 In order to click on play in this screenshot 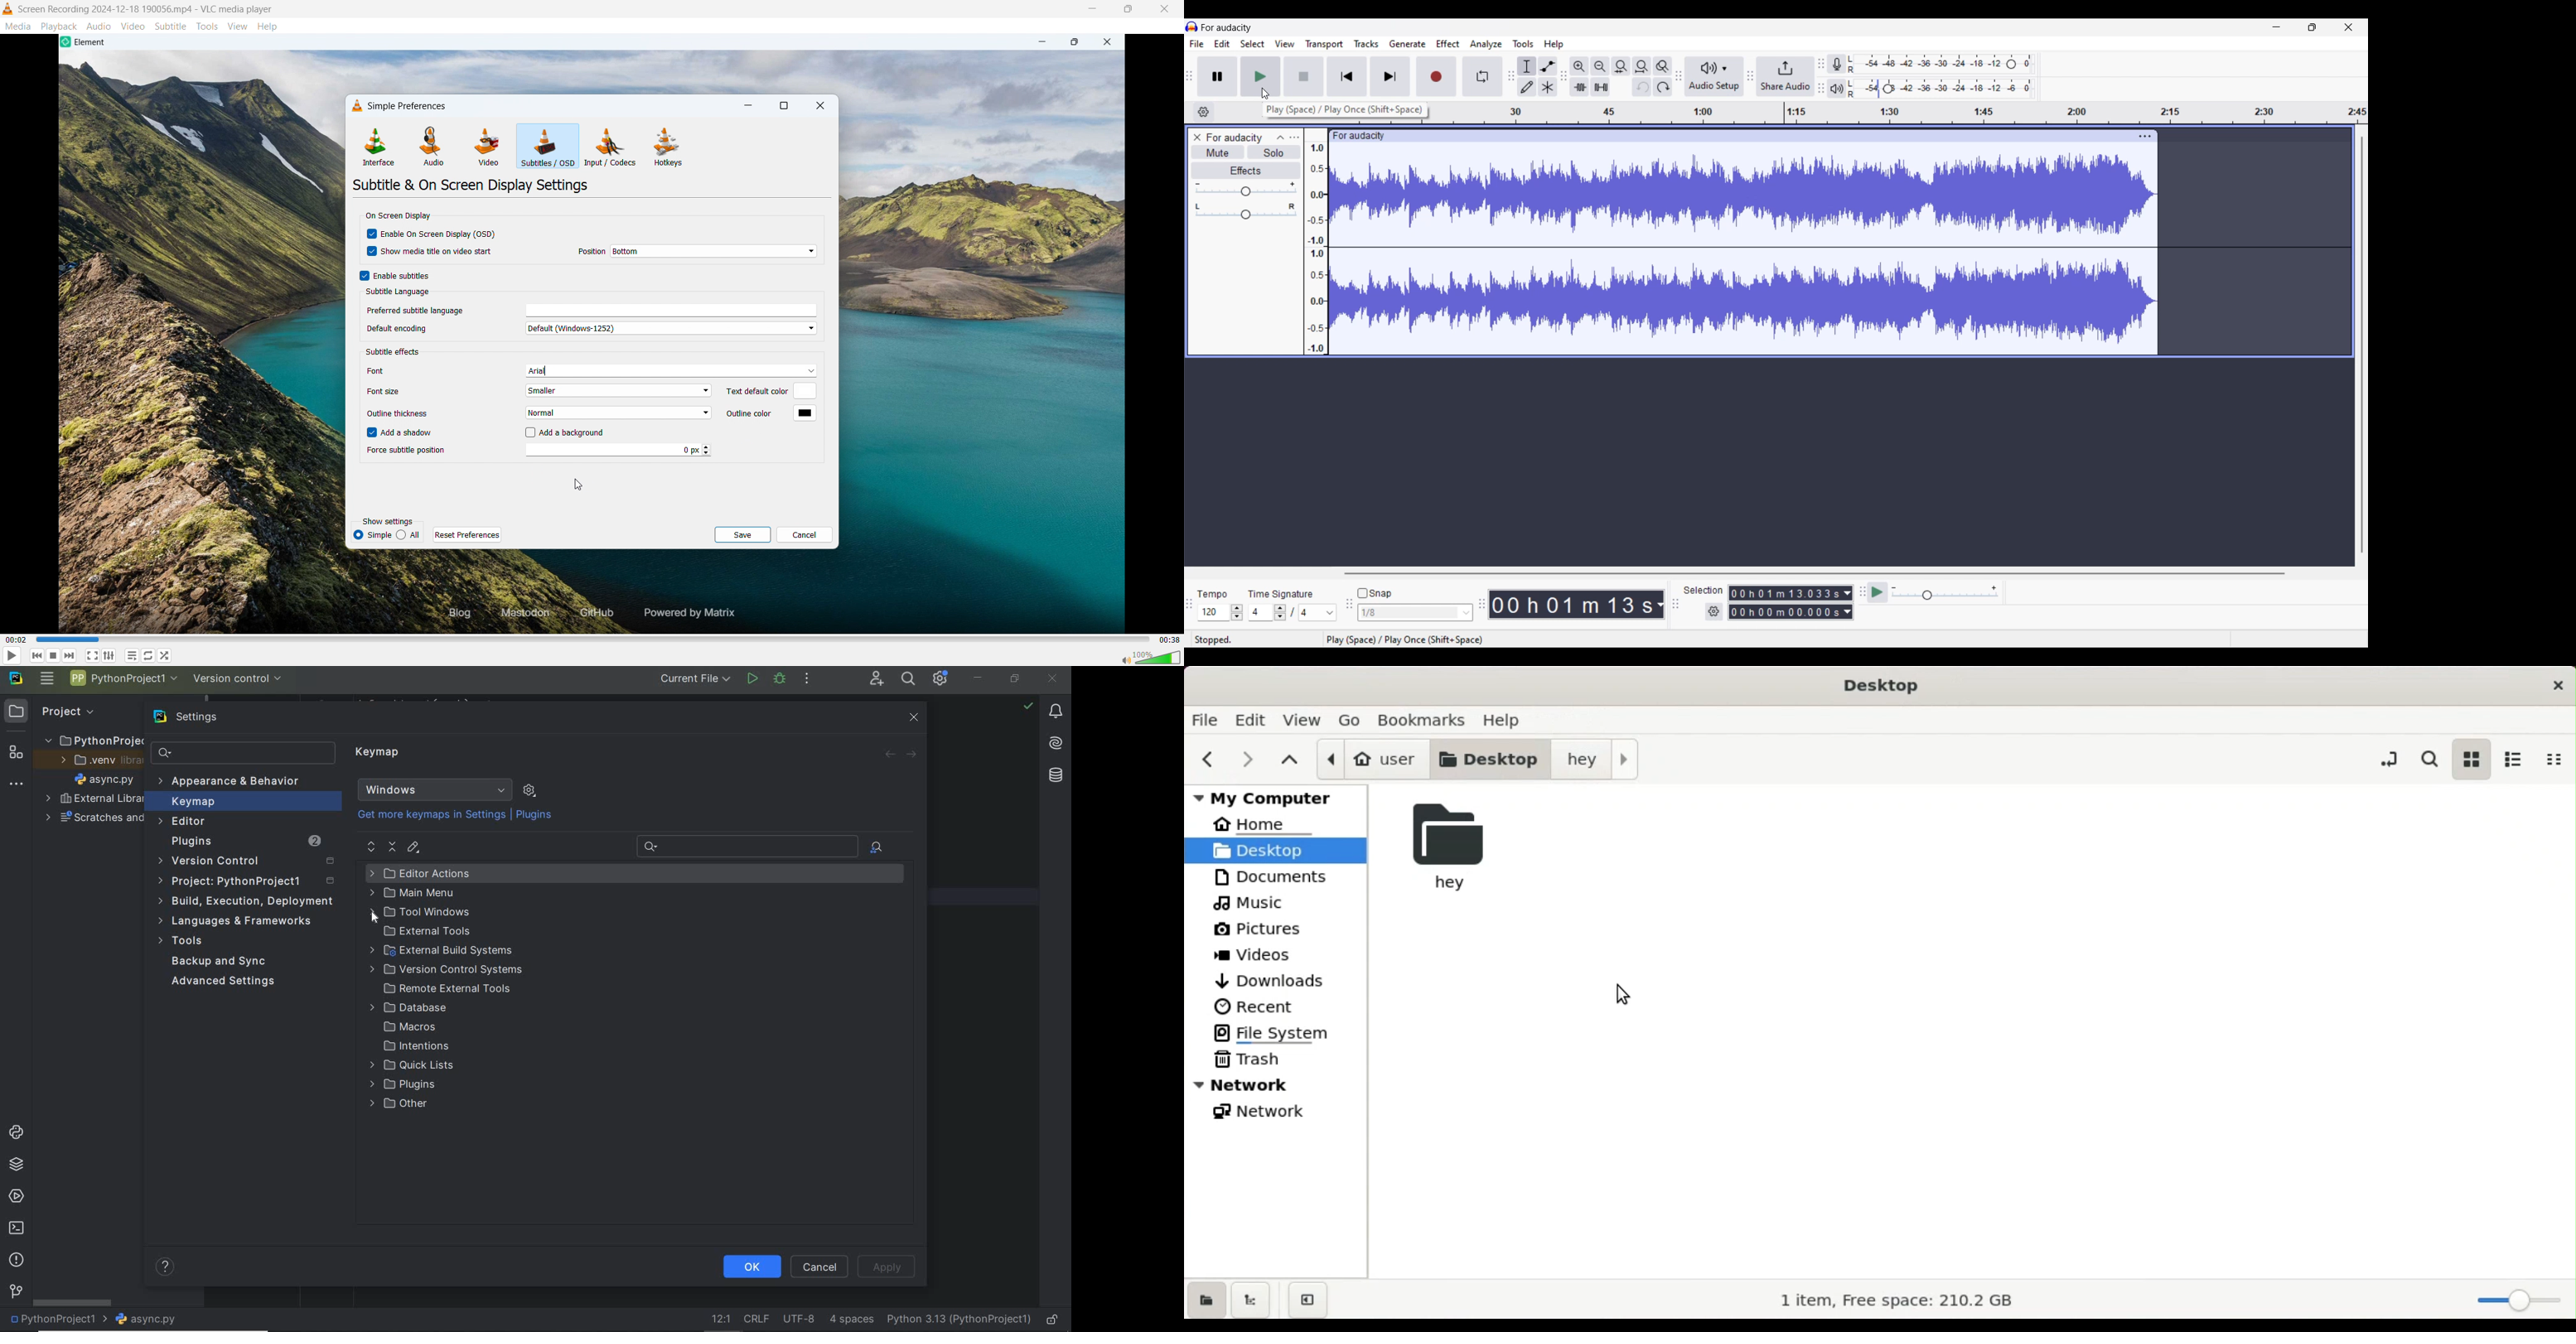, I will do `click(12, 656)`.